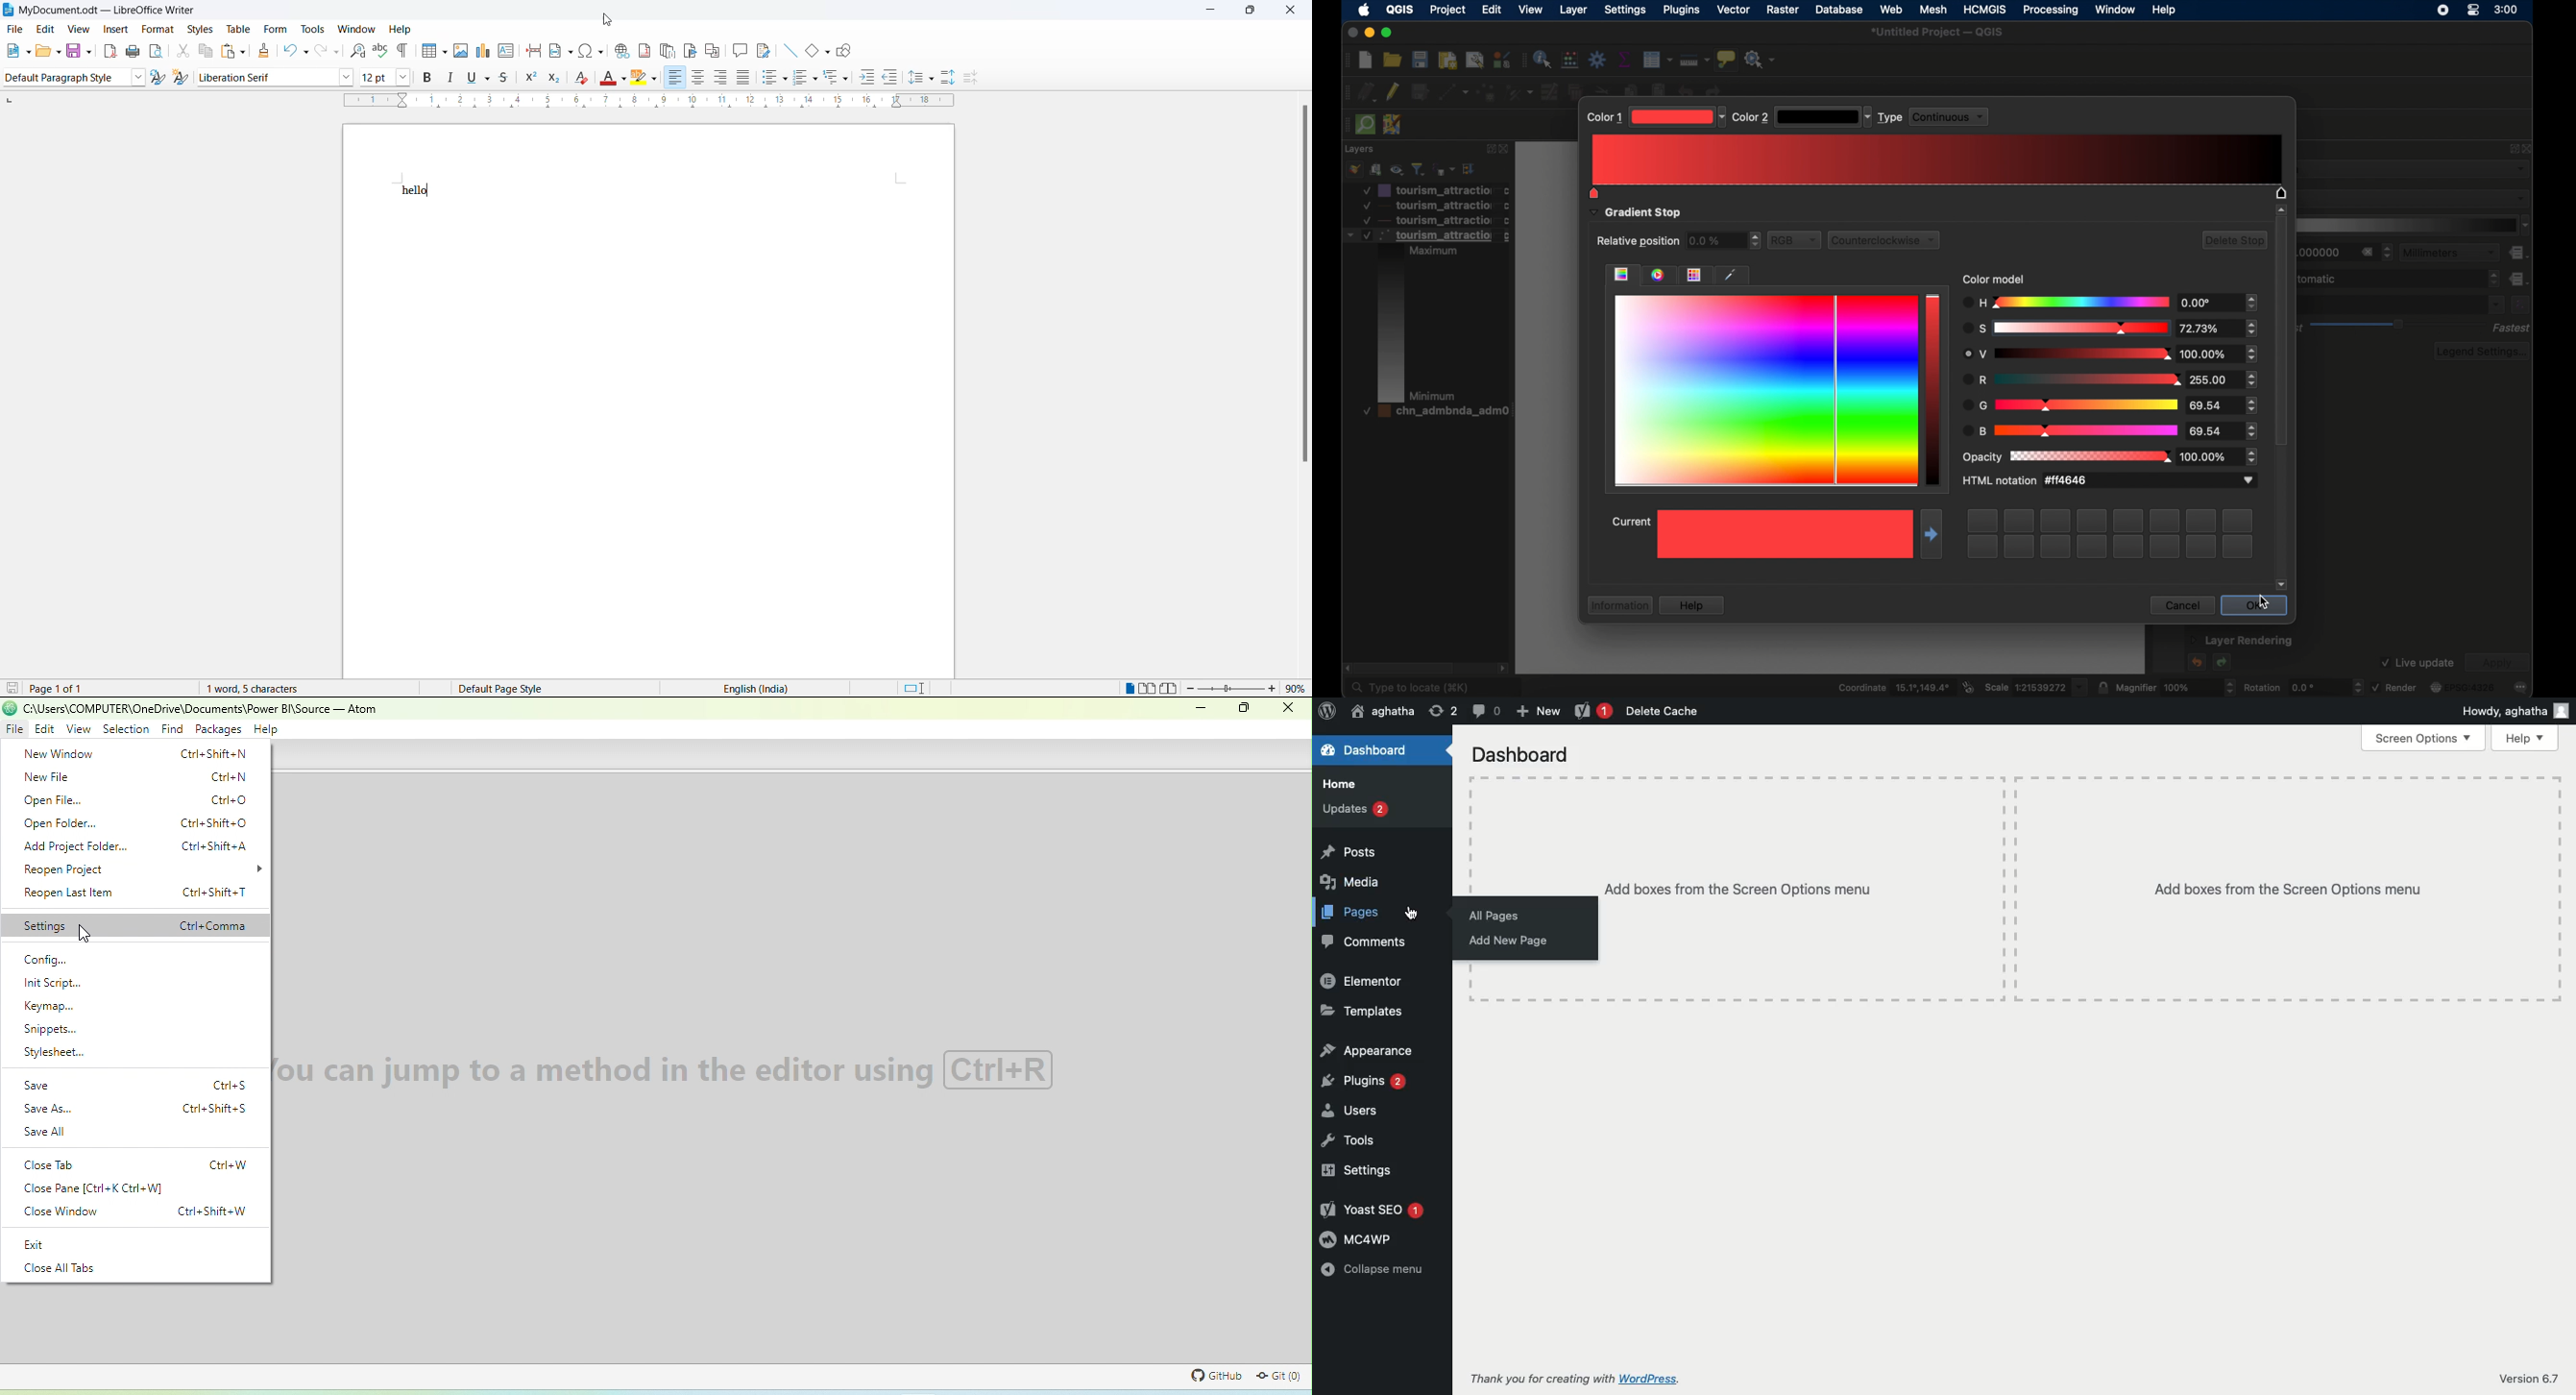 This screenshot has width=2576, height=1400. I want to click on Add new page, so click(1525, 941).